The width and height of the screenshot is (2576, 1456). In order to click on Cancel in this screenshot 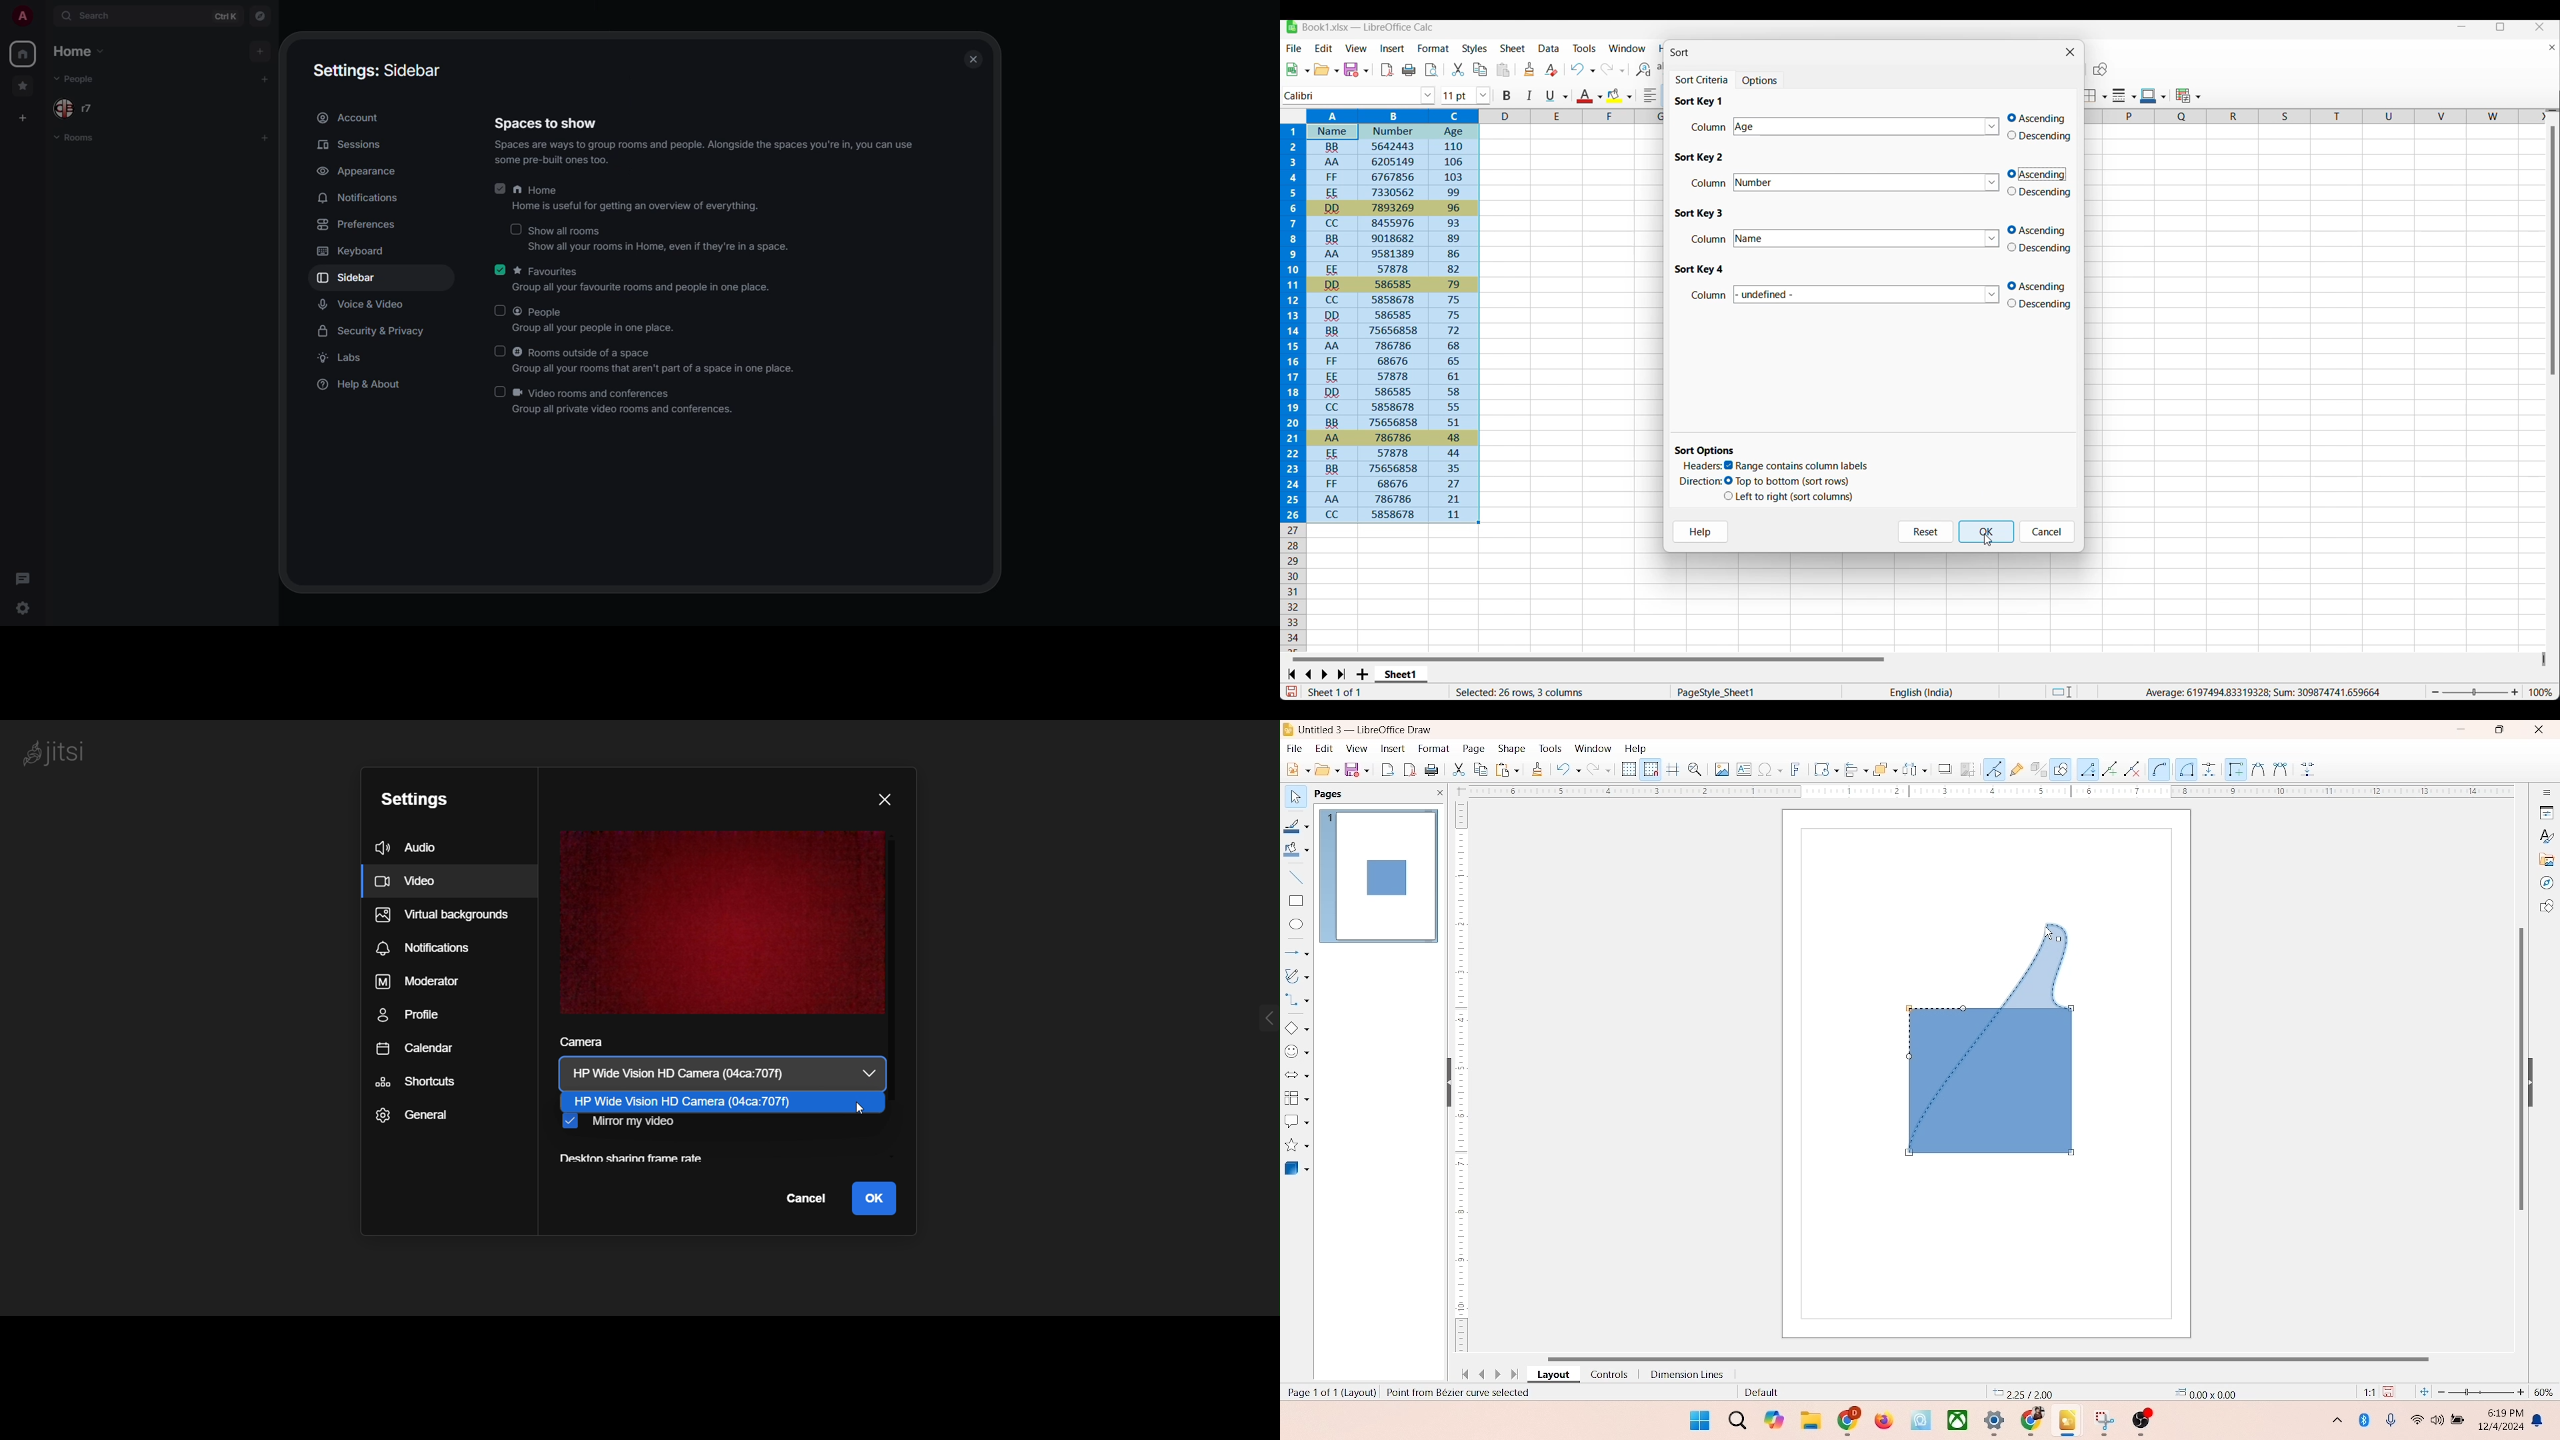, I will do `click(2047, 532)`.